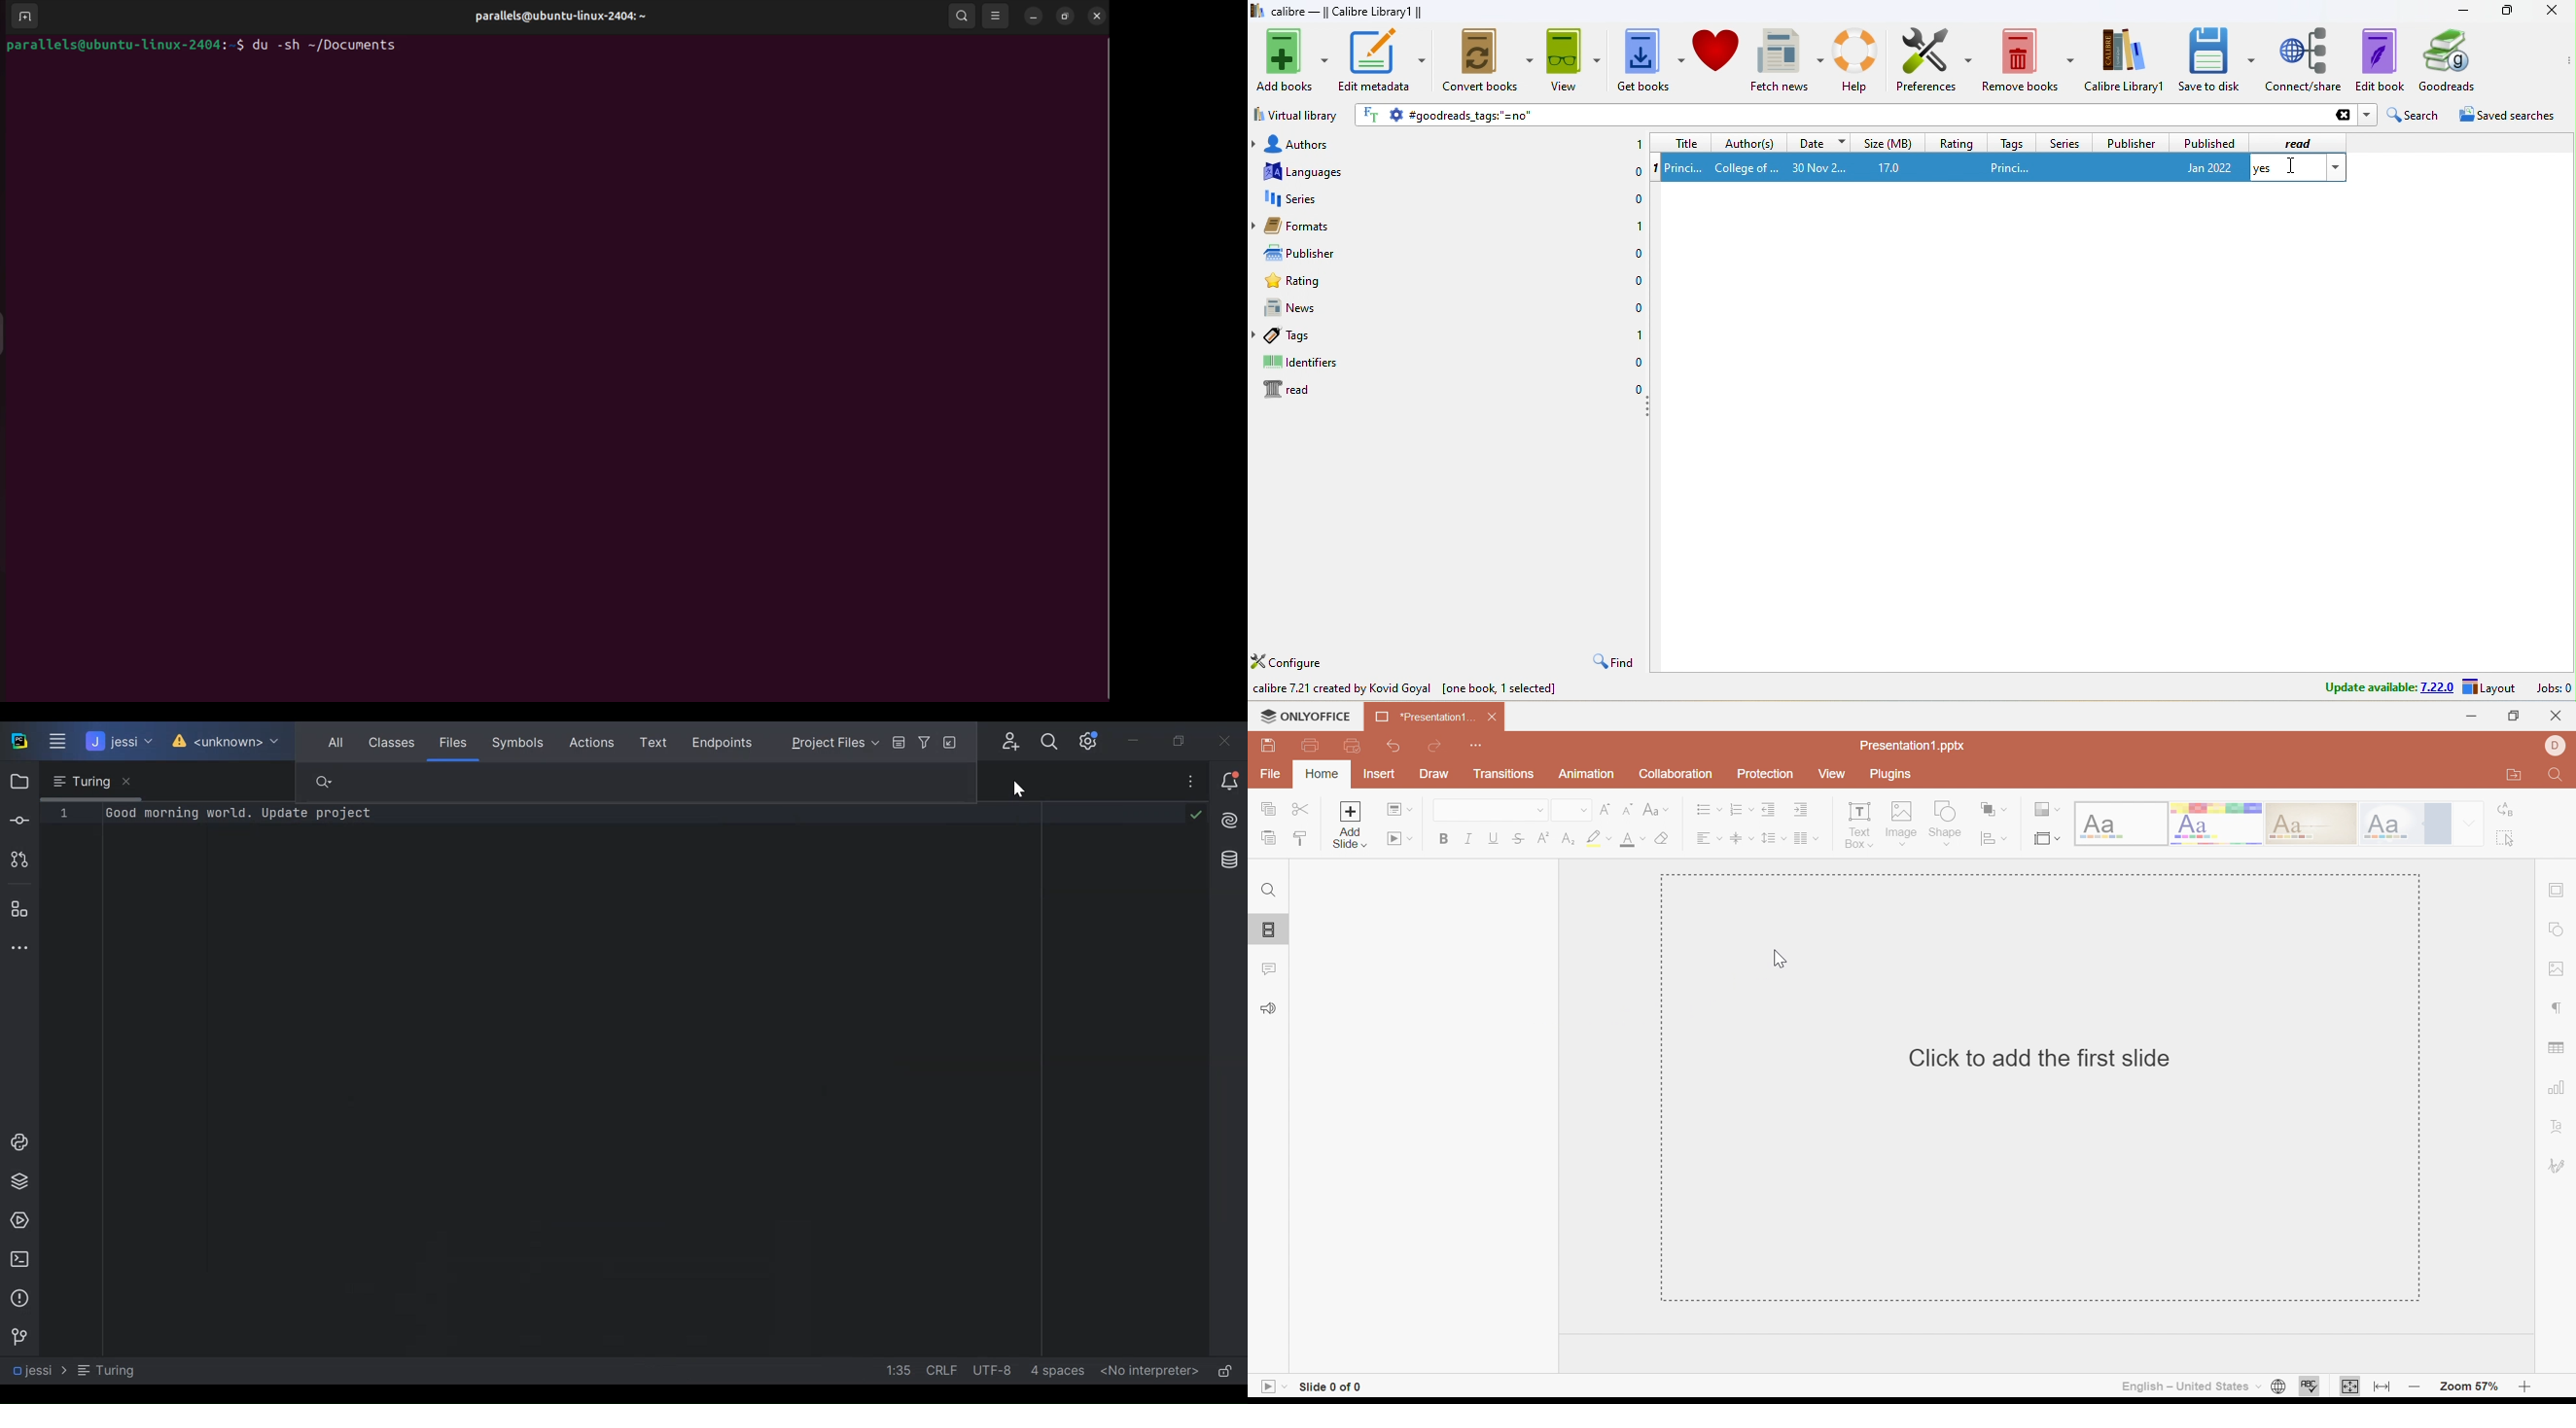  What do you see at coordinates (1347, 11) in the screenshot?
I see `calibre - || Calibre Library1 ||` at bounding box center [1347, 11].